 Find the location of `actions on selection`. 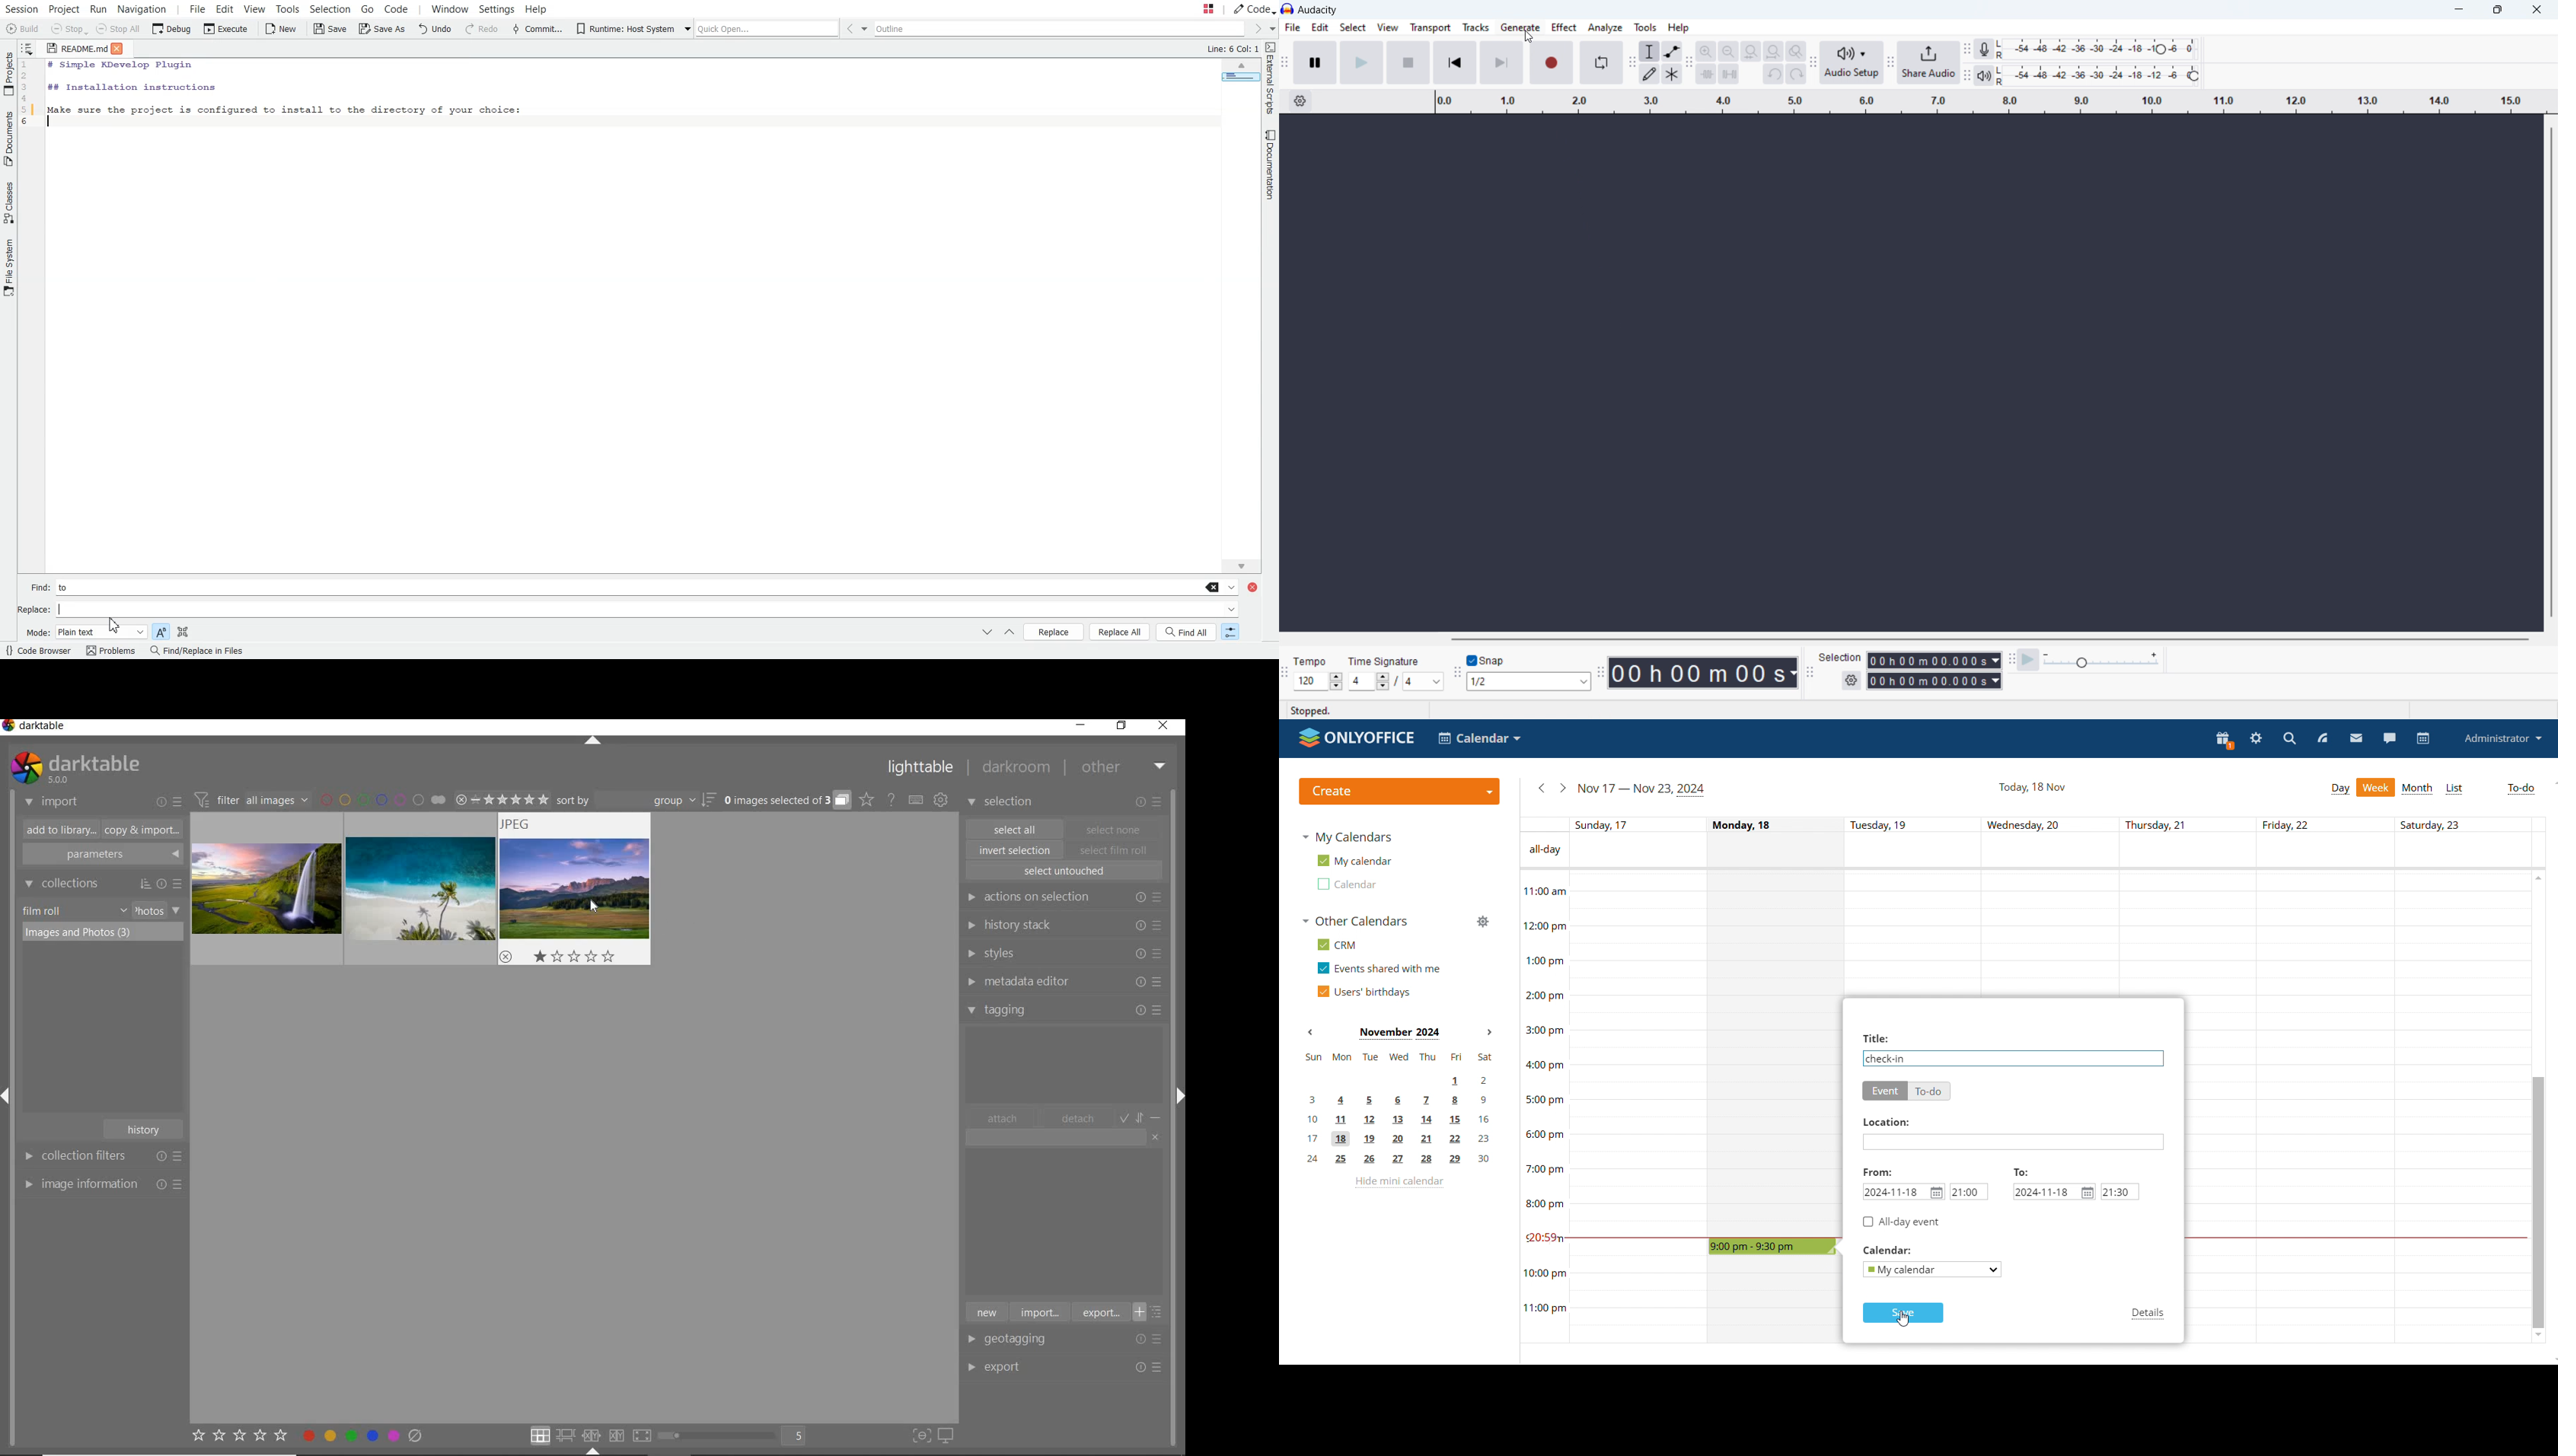

actions on selection is located at coordinates (1062, 897).